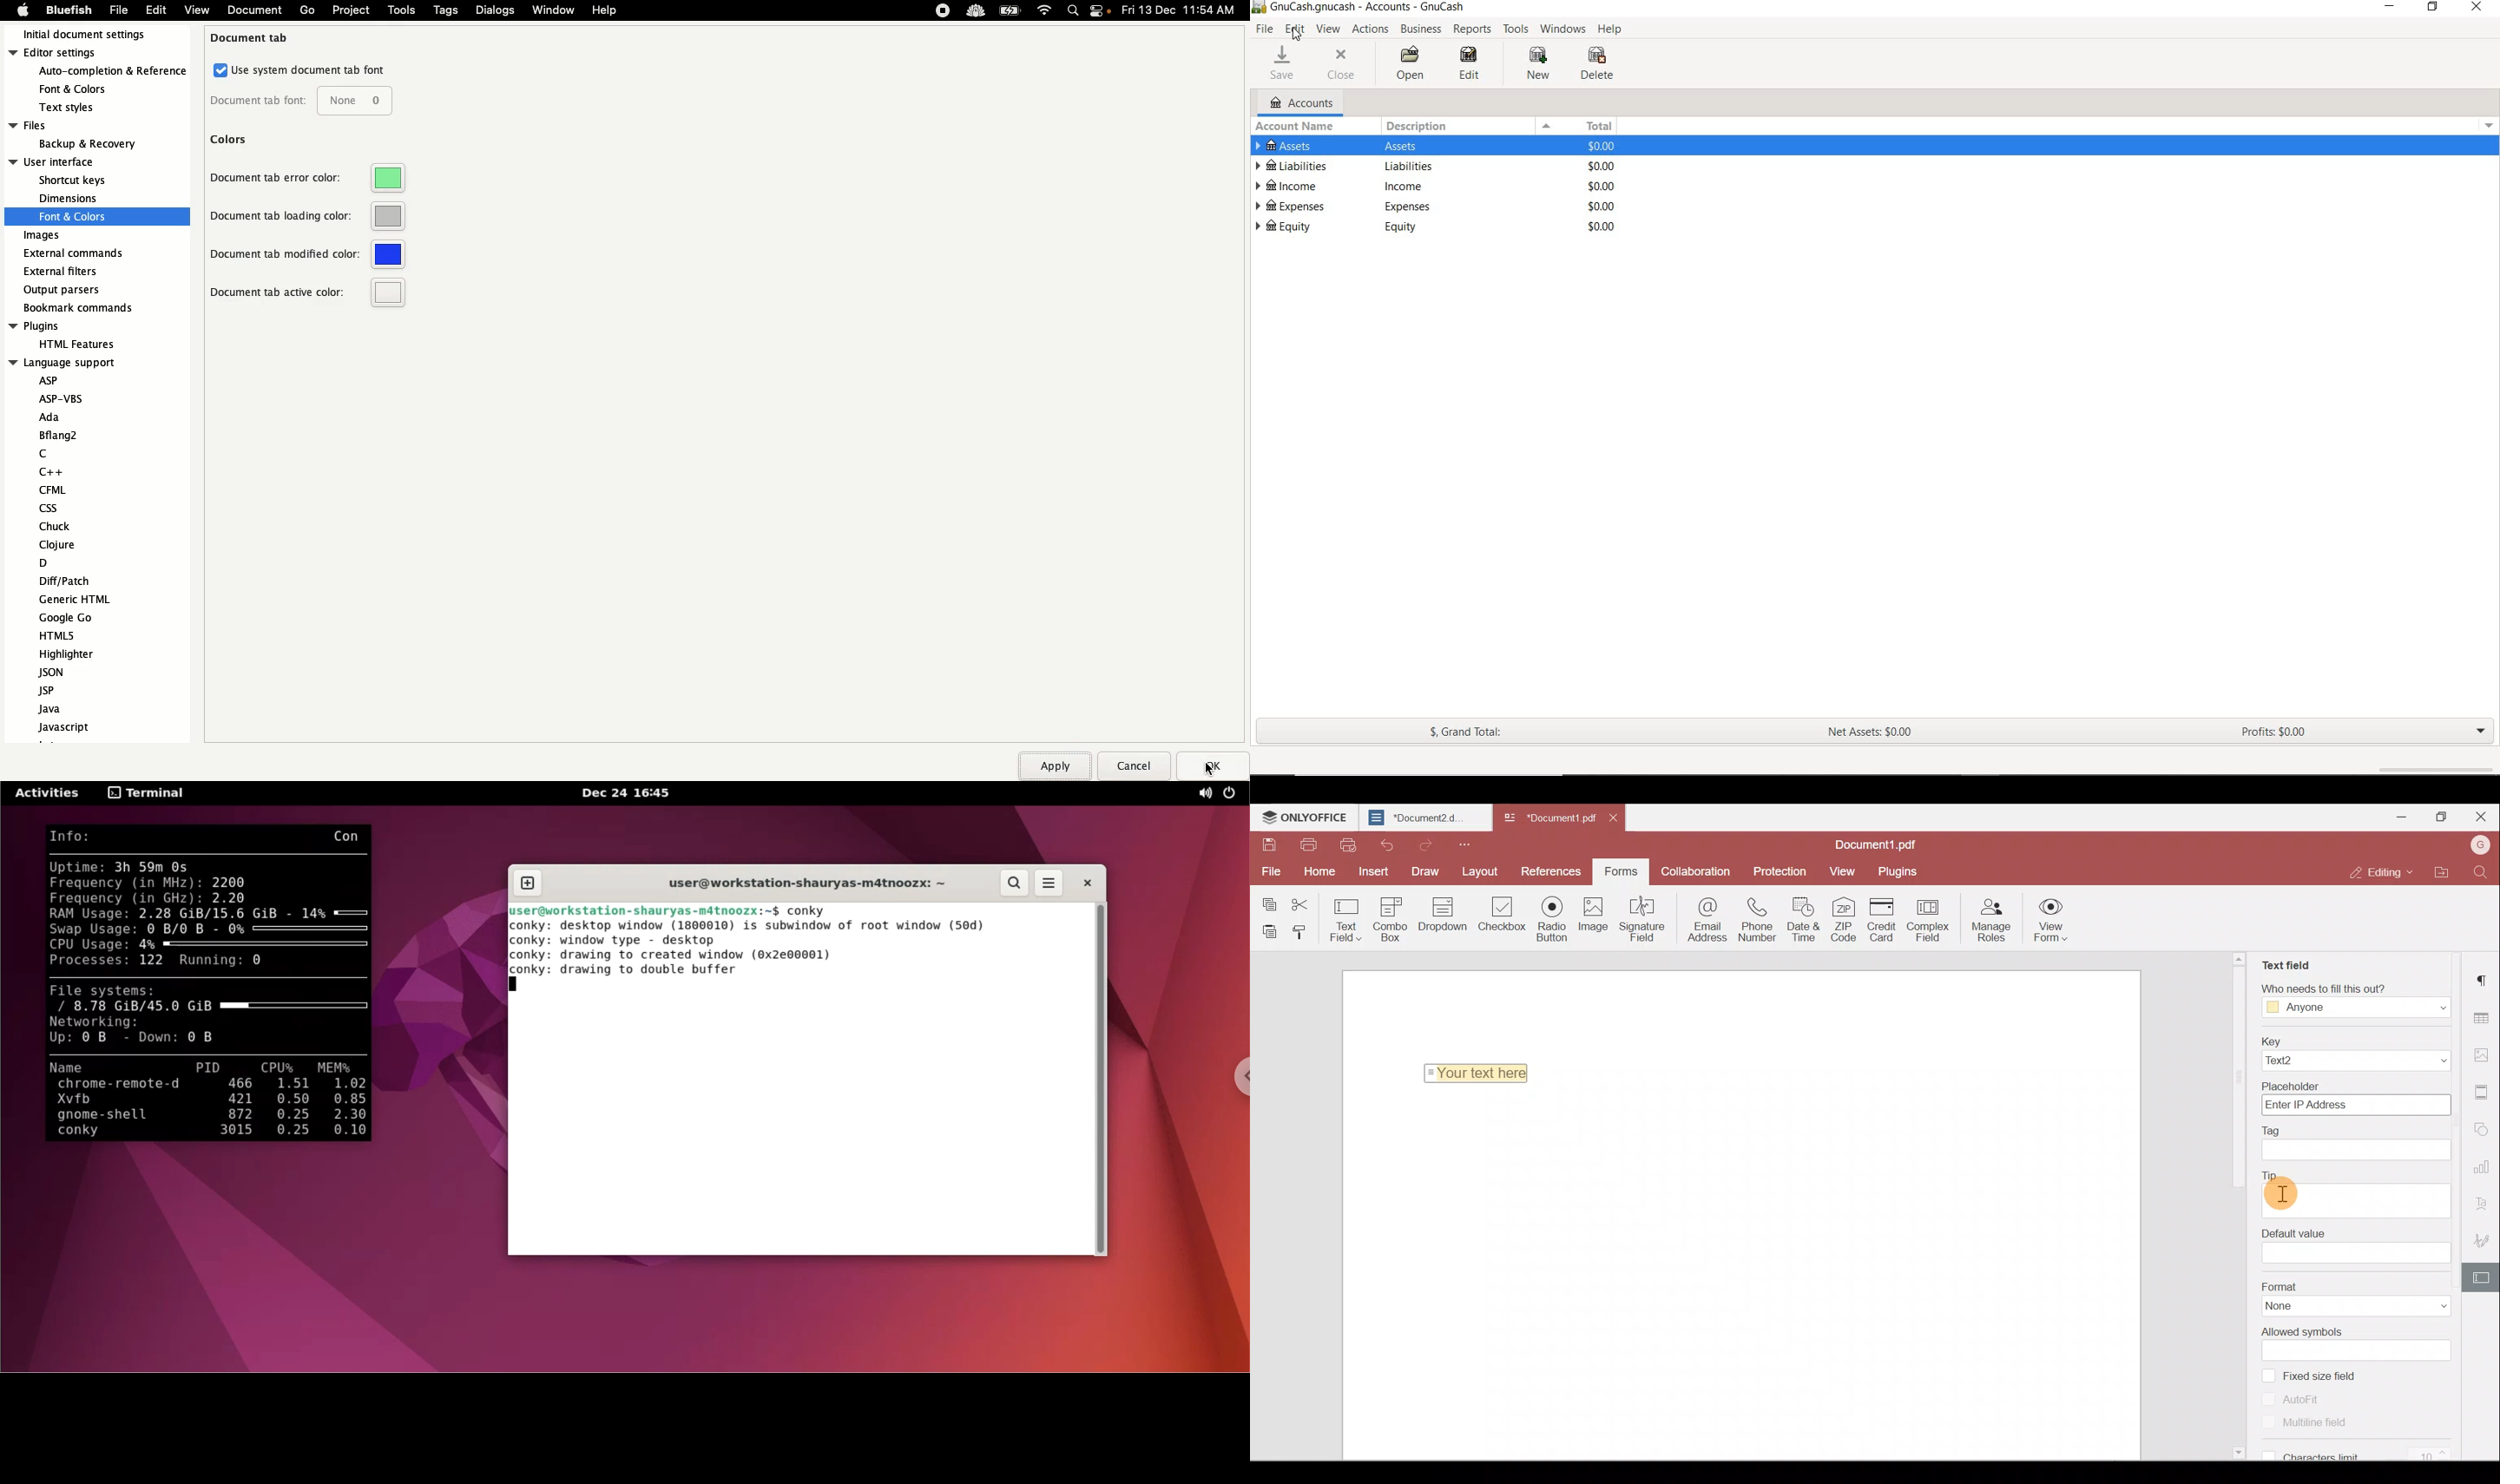  What do you see at coordinates (2484, 979) in the screenshot?
I see `Paragraph settings` at bounding box center [2484, 979].